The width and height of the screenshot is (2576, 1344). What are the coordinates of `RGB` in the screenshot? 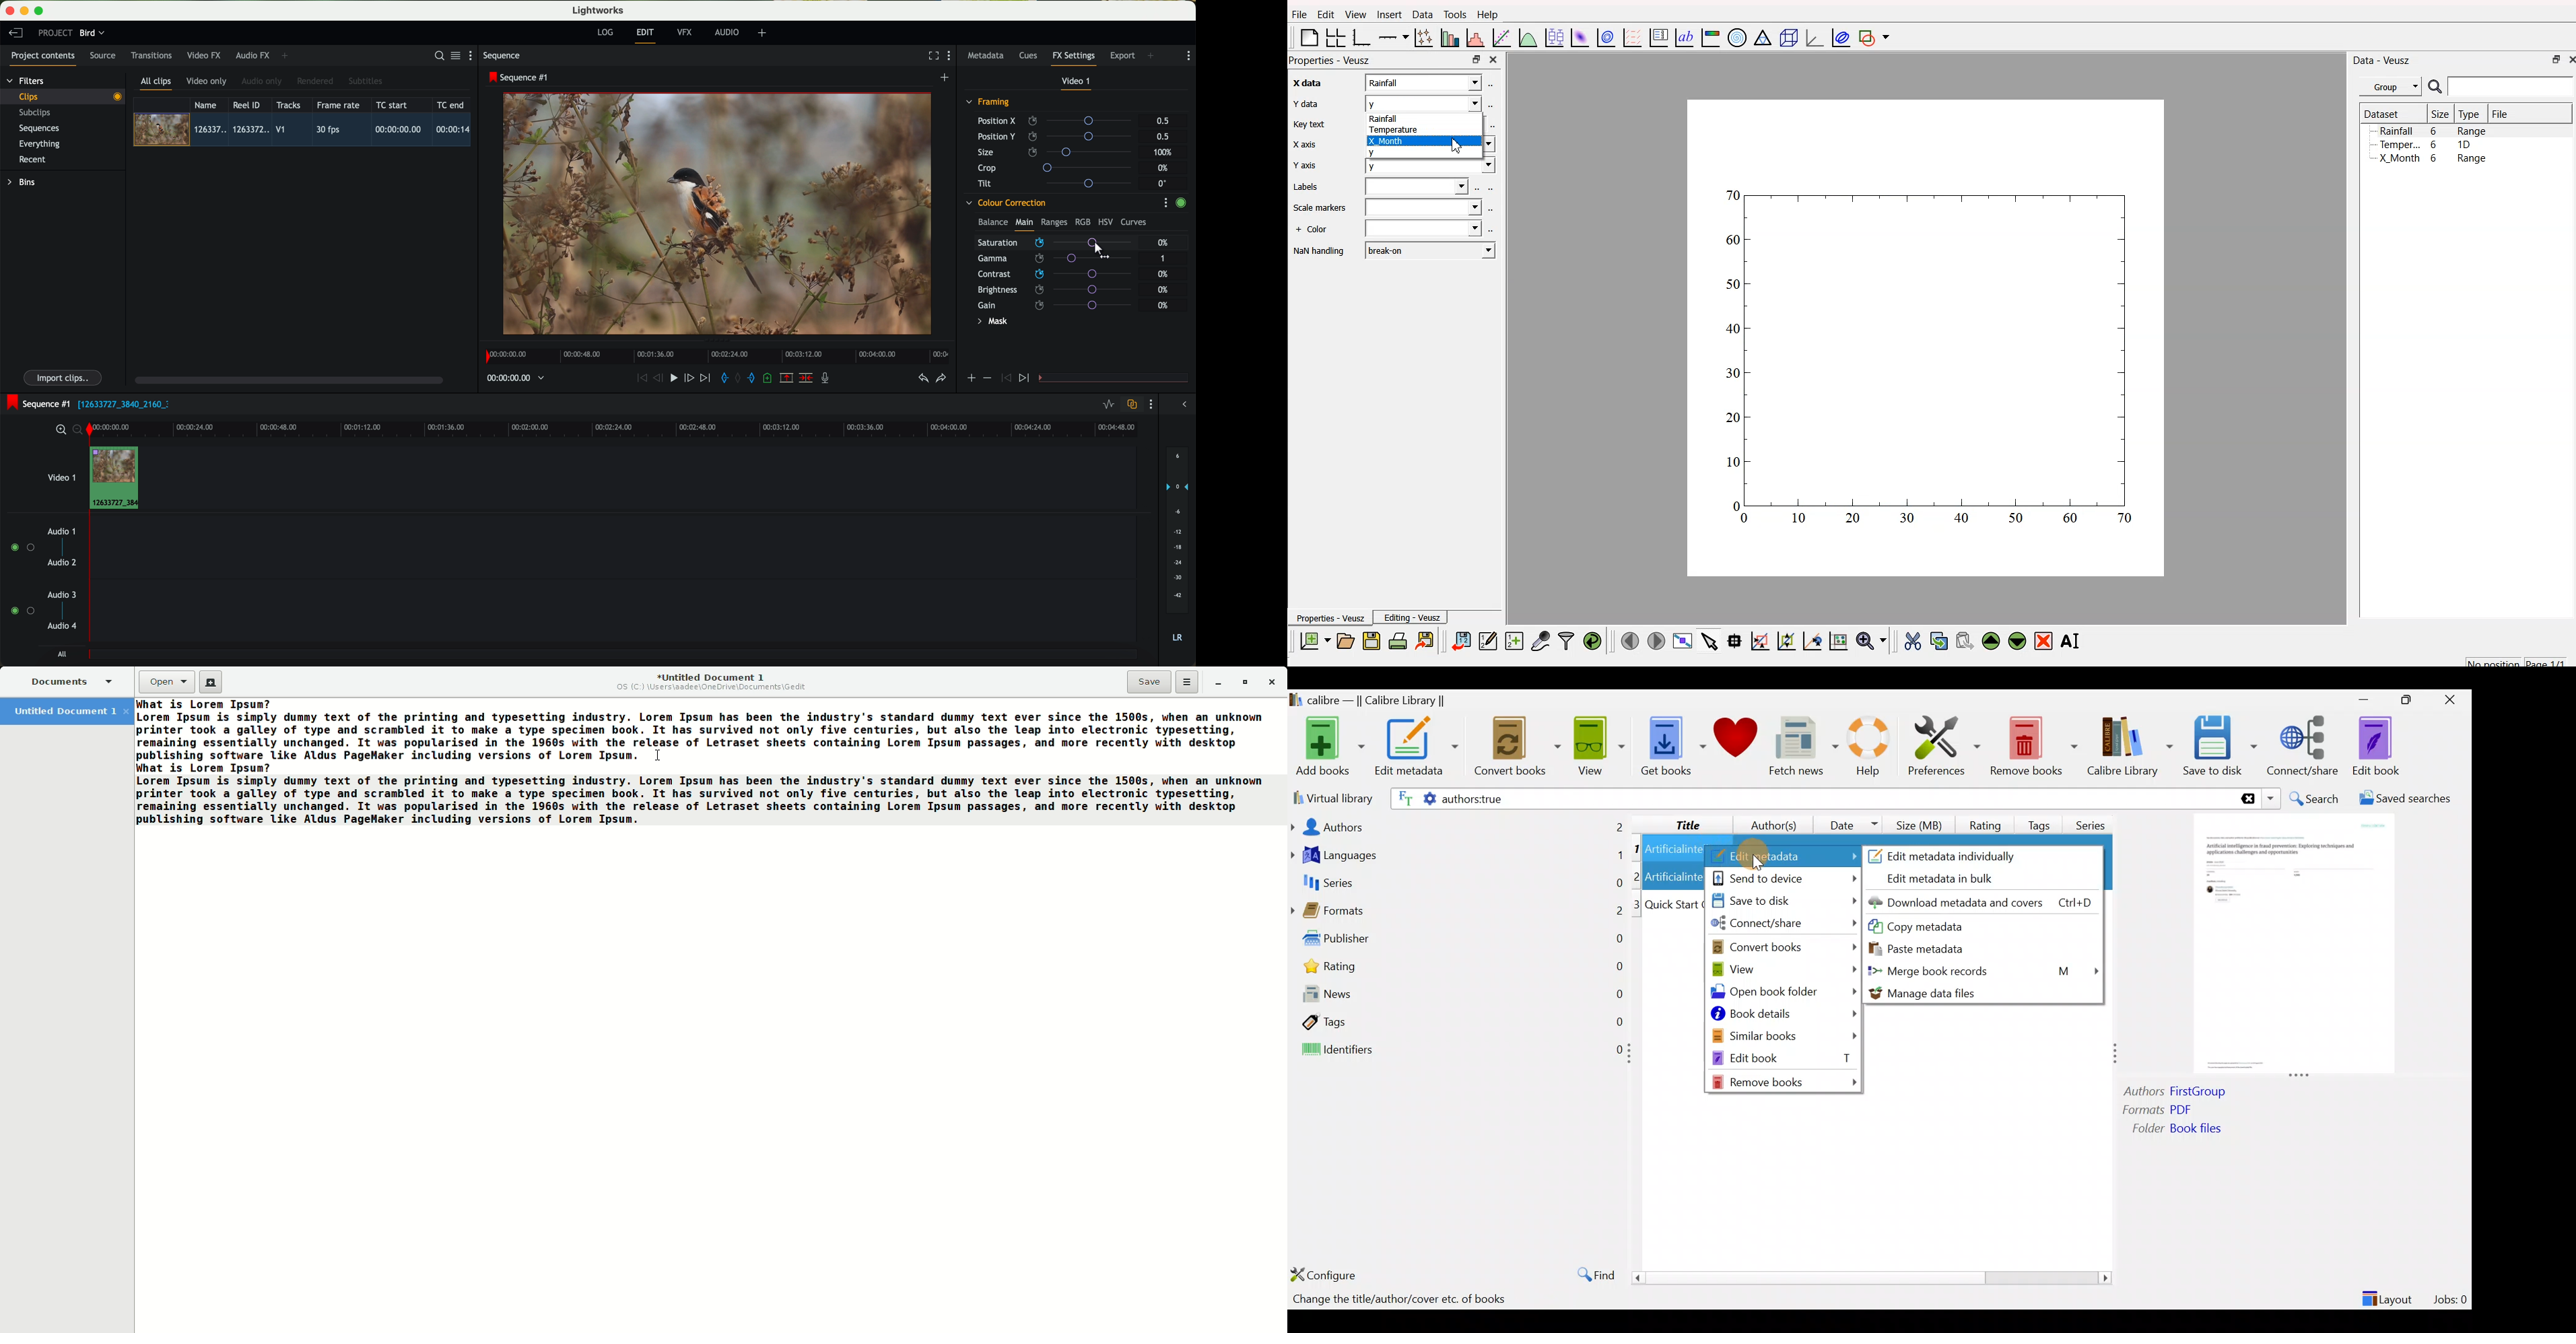 It's located at (1082, 221).